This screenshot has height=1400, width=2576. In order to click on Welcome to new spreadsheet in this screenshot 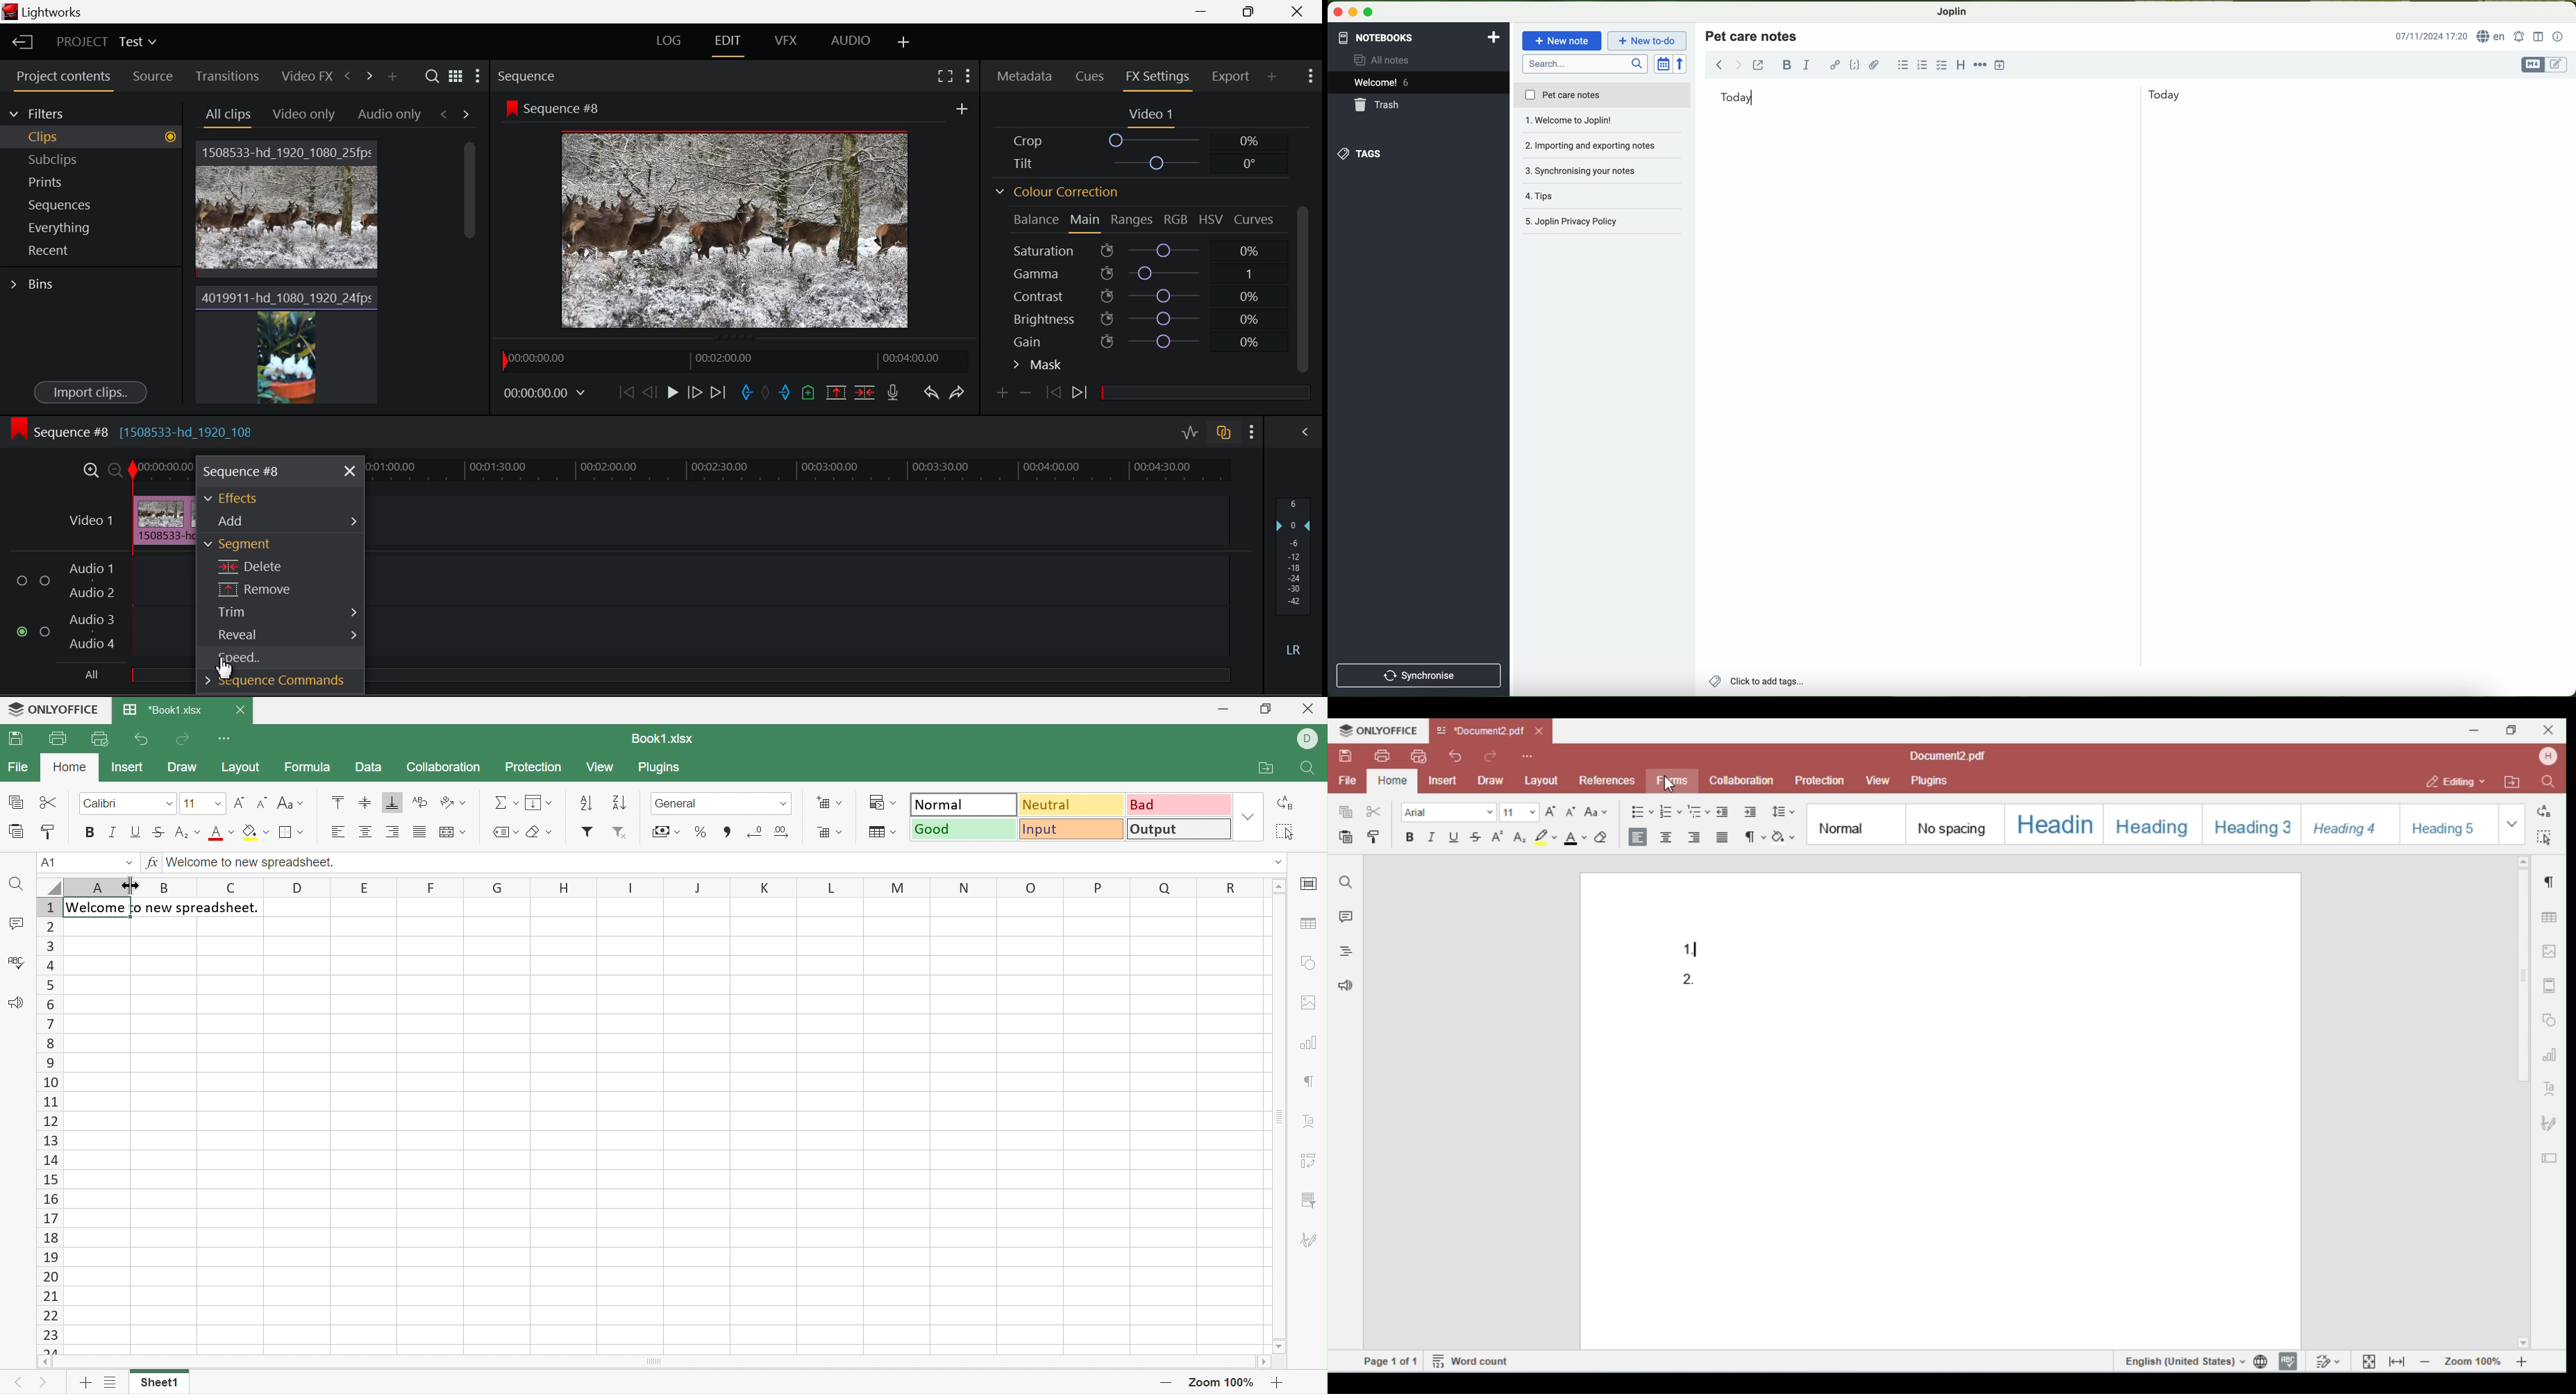, I will do `click(252, 862)`.